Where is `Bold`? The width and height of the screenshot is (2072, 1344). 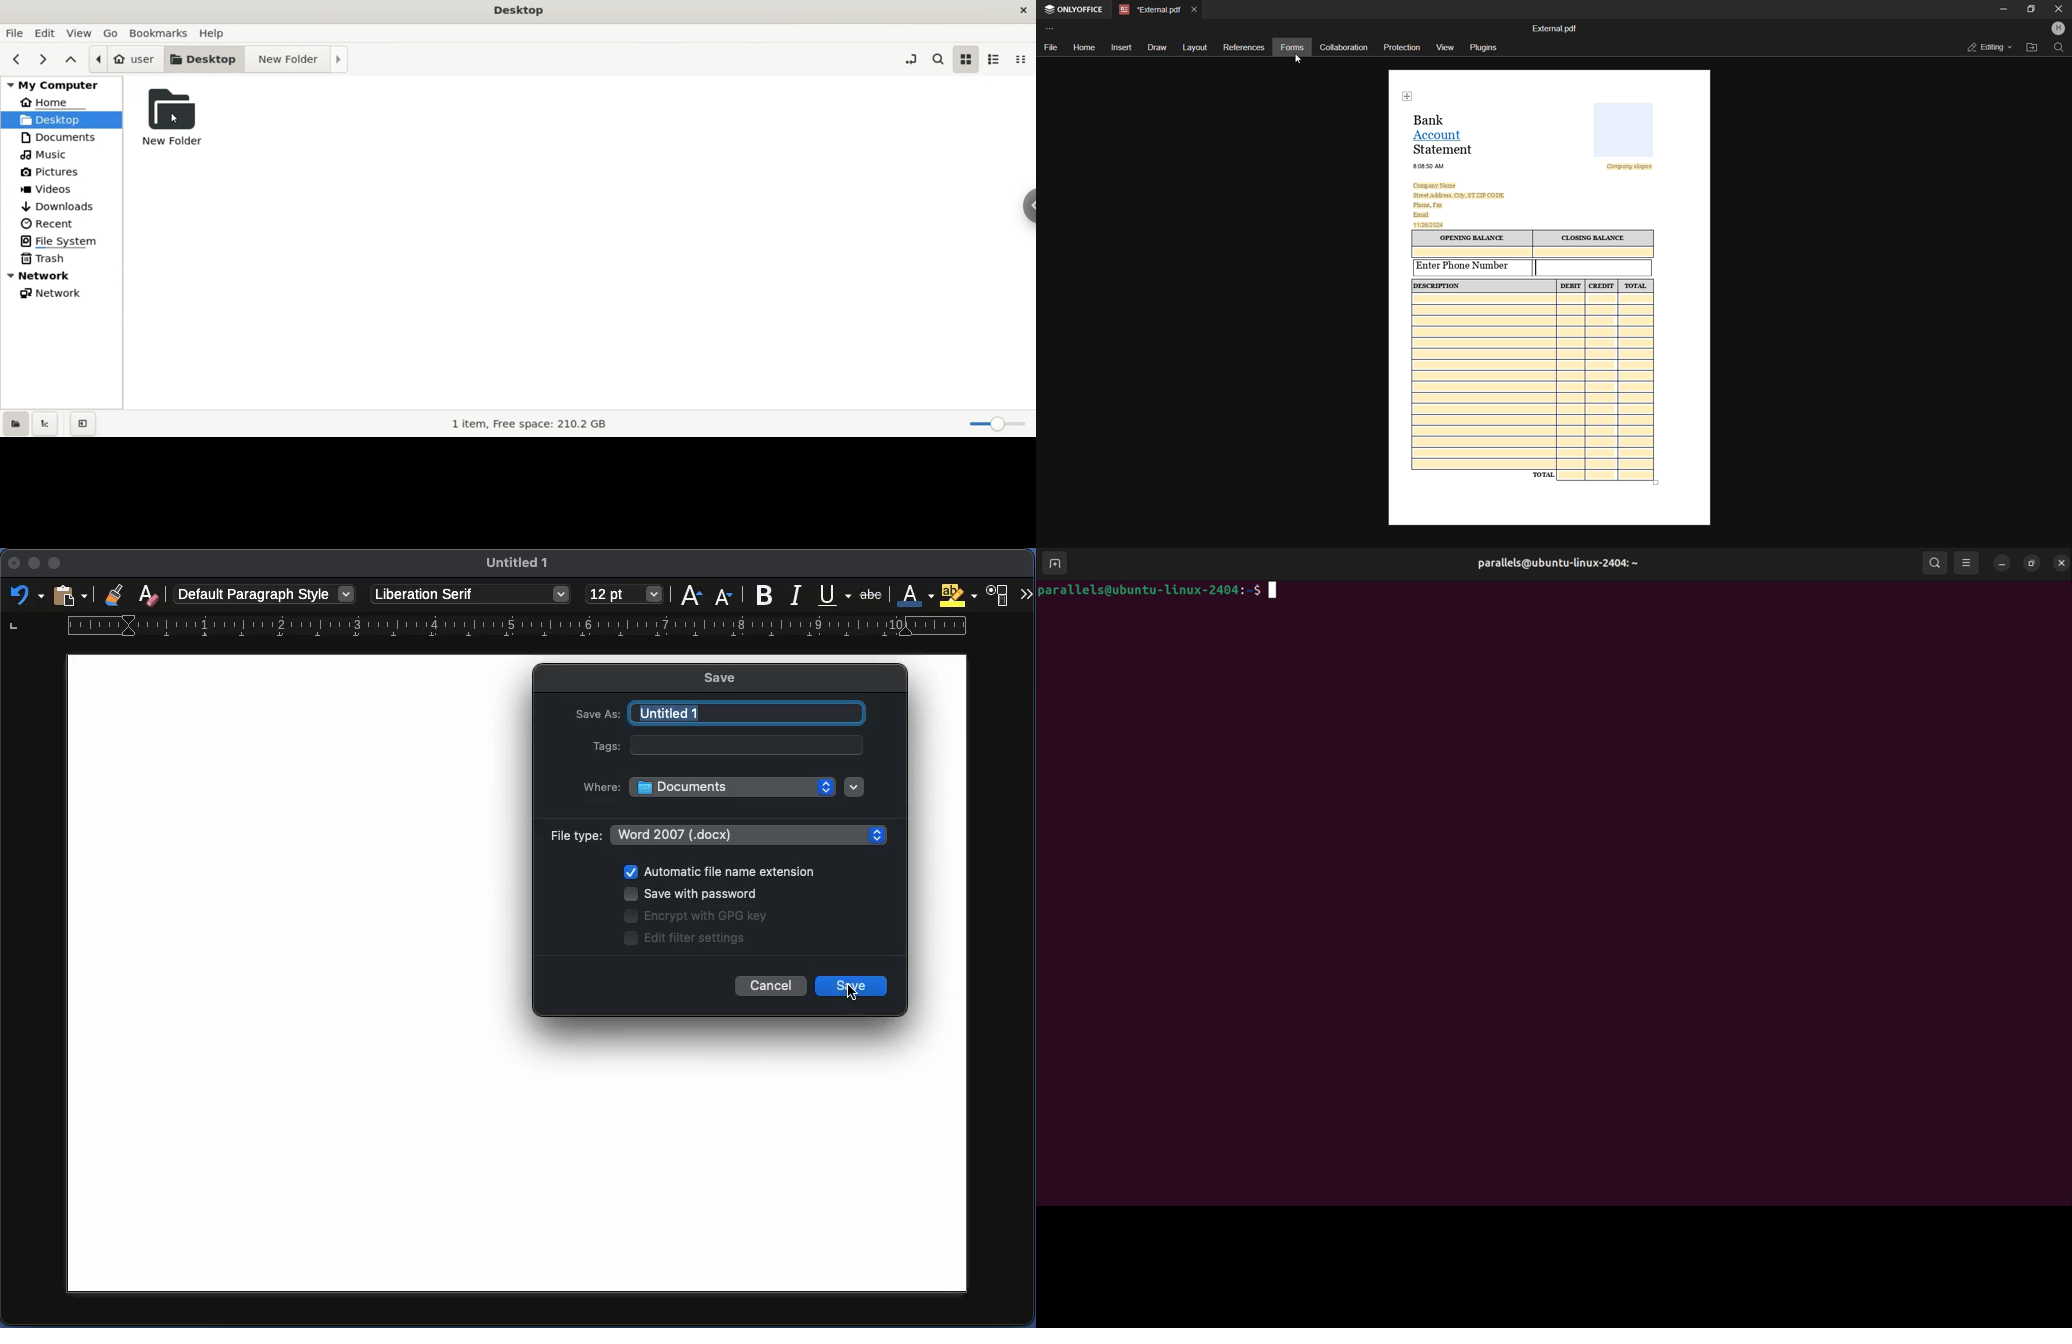 Bold is located at coordinates (765, 593).